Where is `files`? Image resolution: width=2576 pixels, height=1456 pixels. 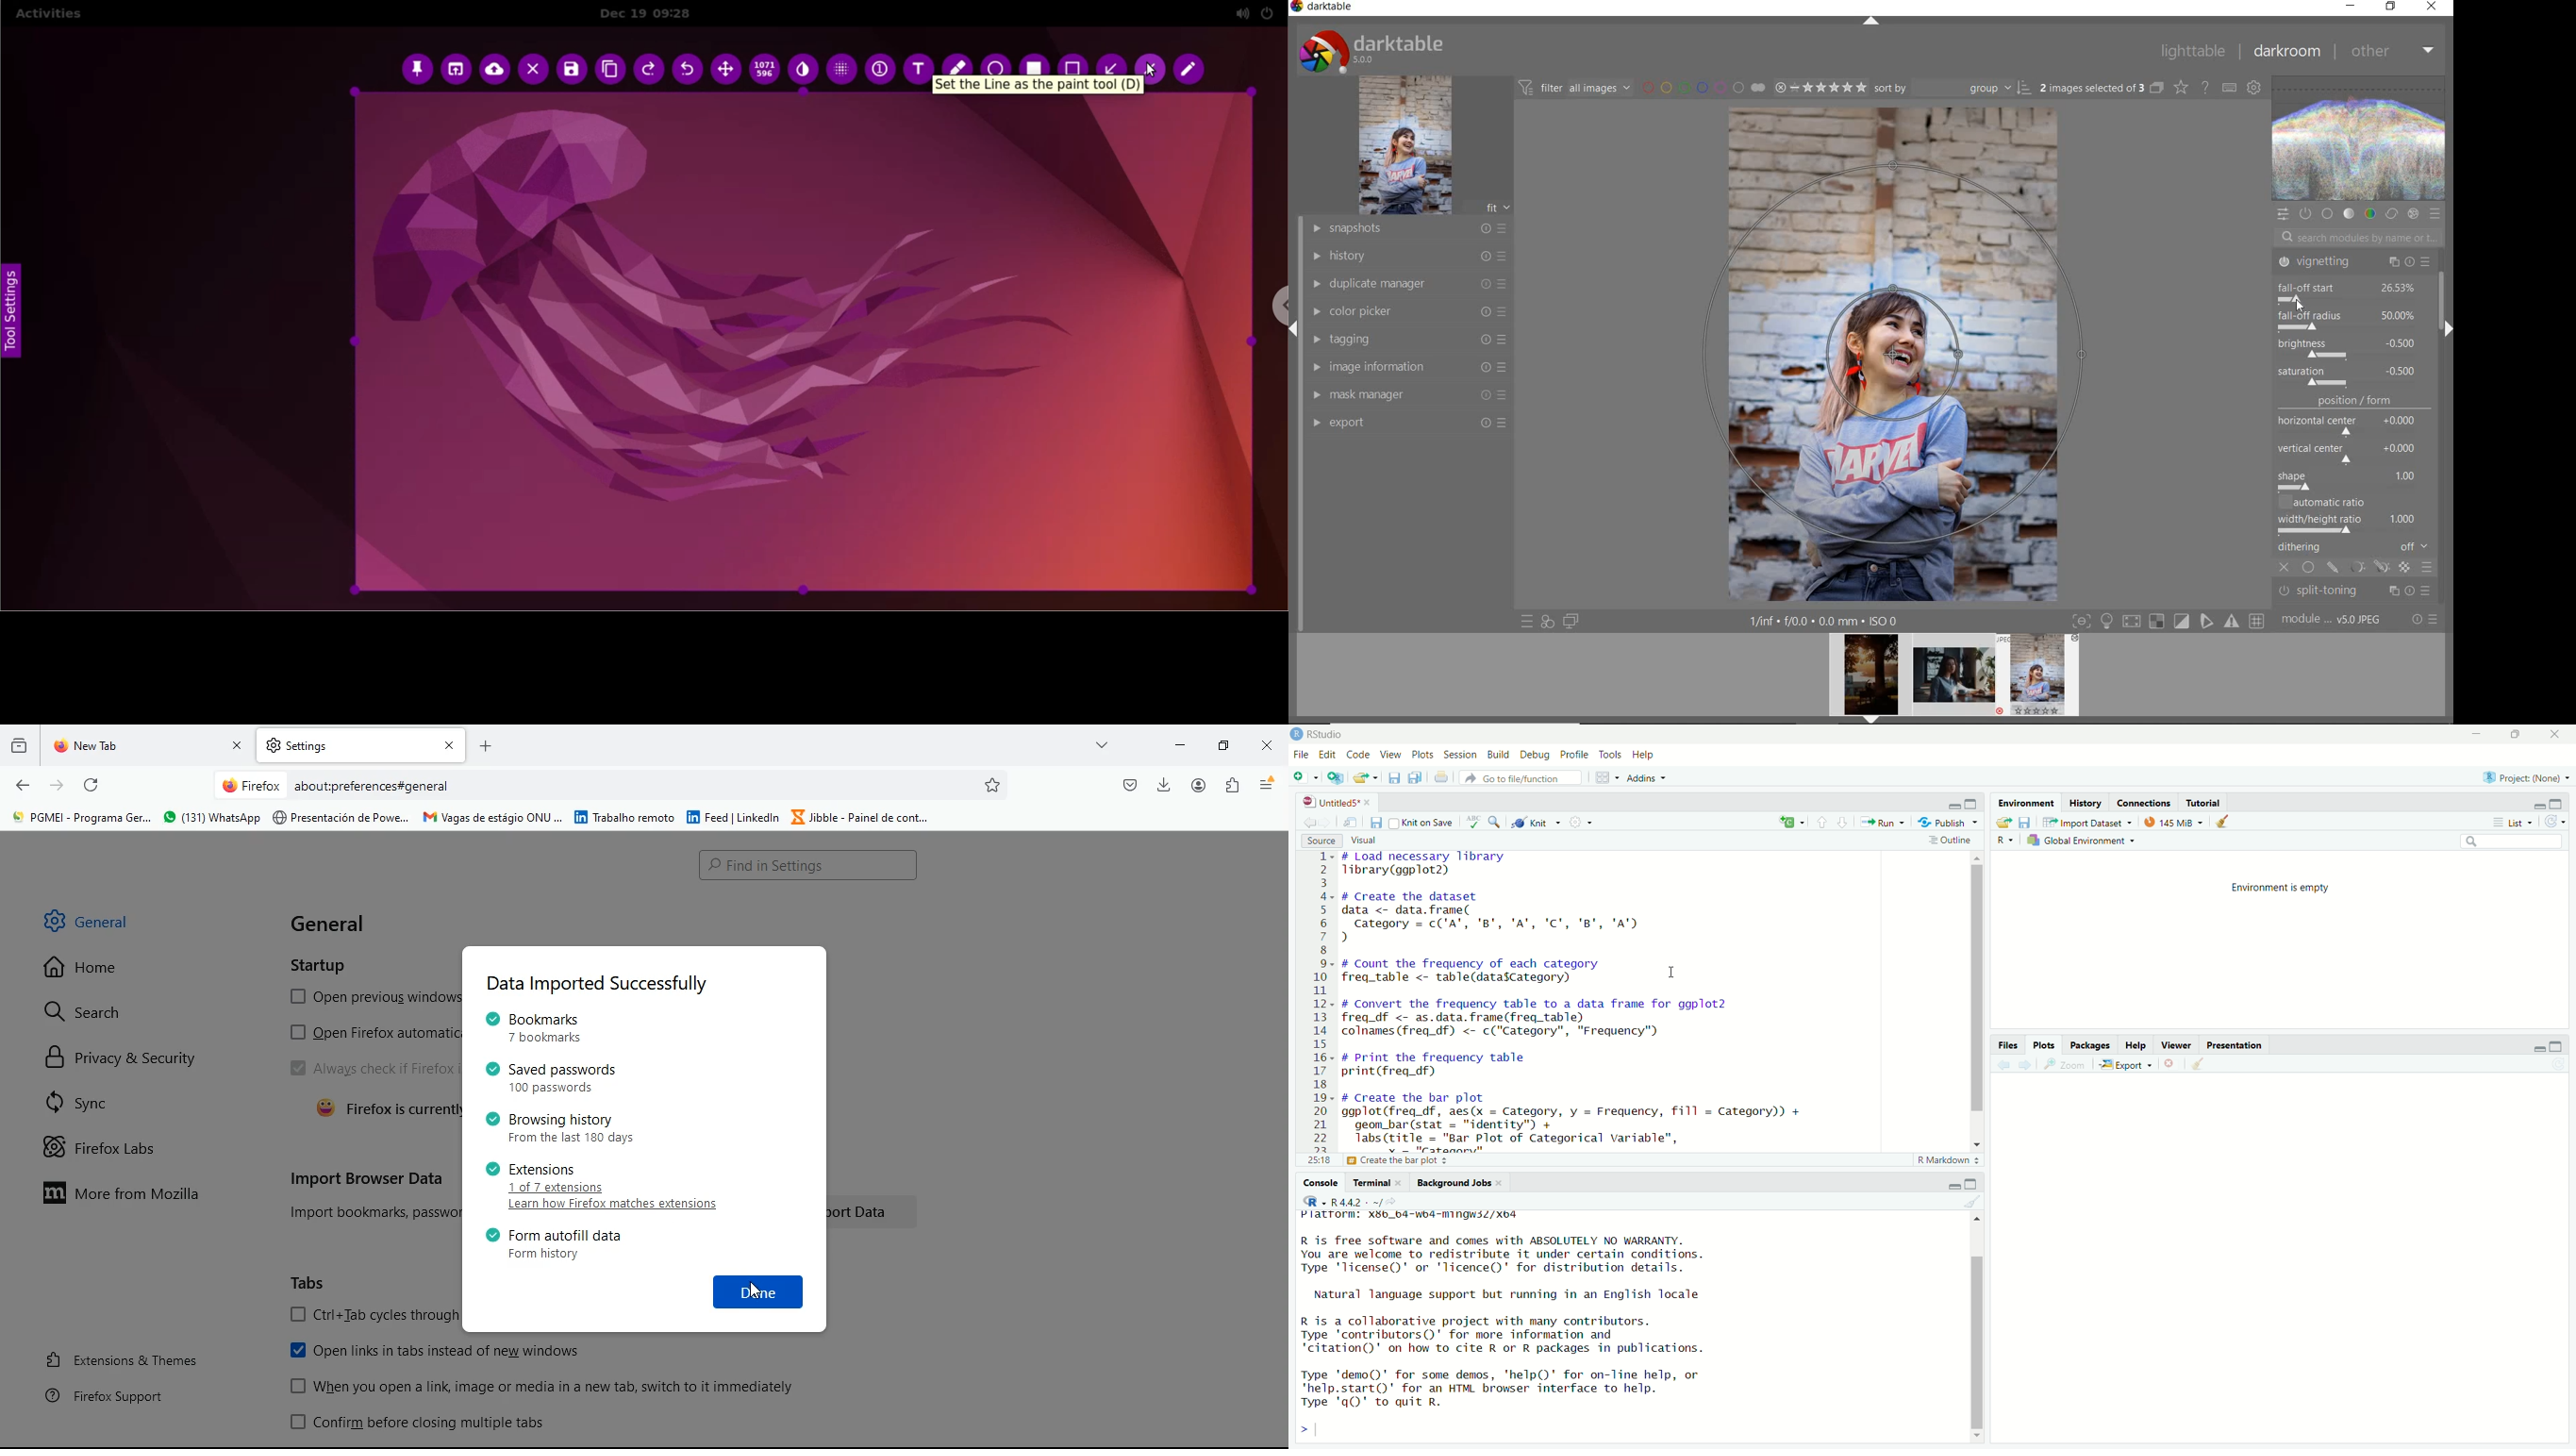 files is located at coordinates (2010, 1046).